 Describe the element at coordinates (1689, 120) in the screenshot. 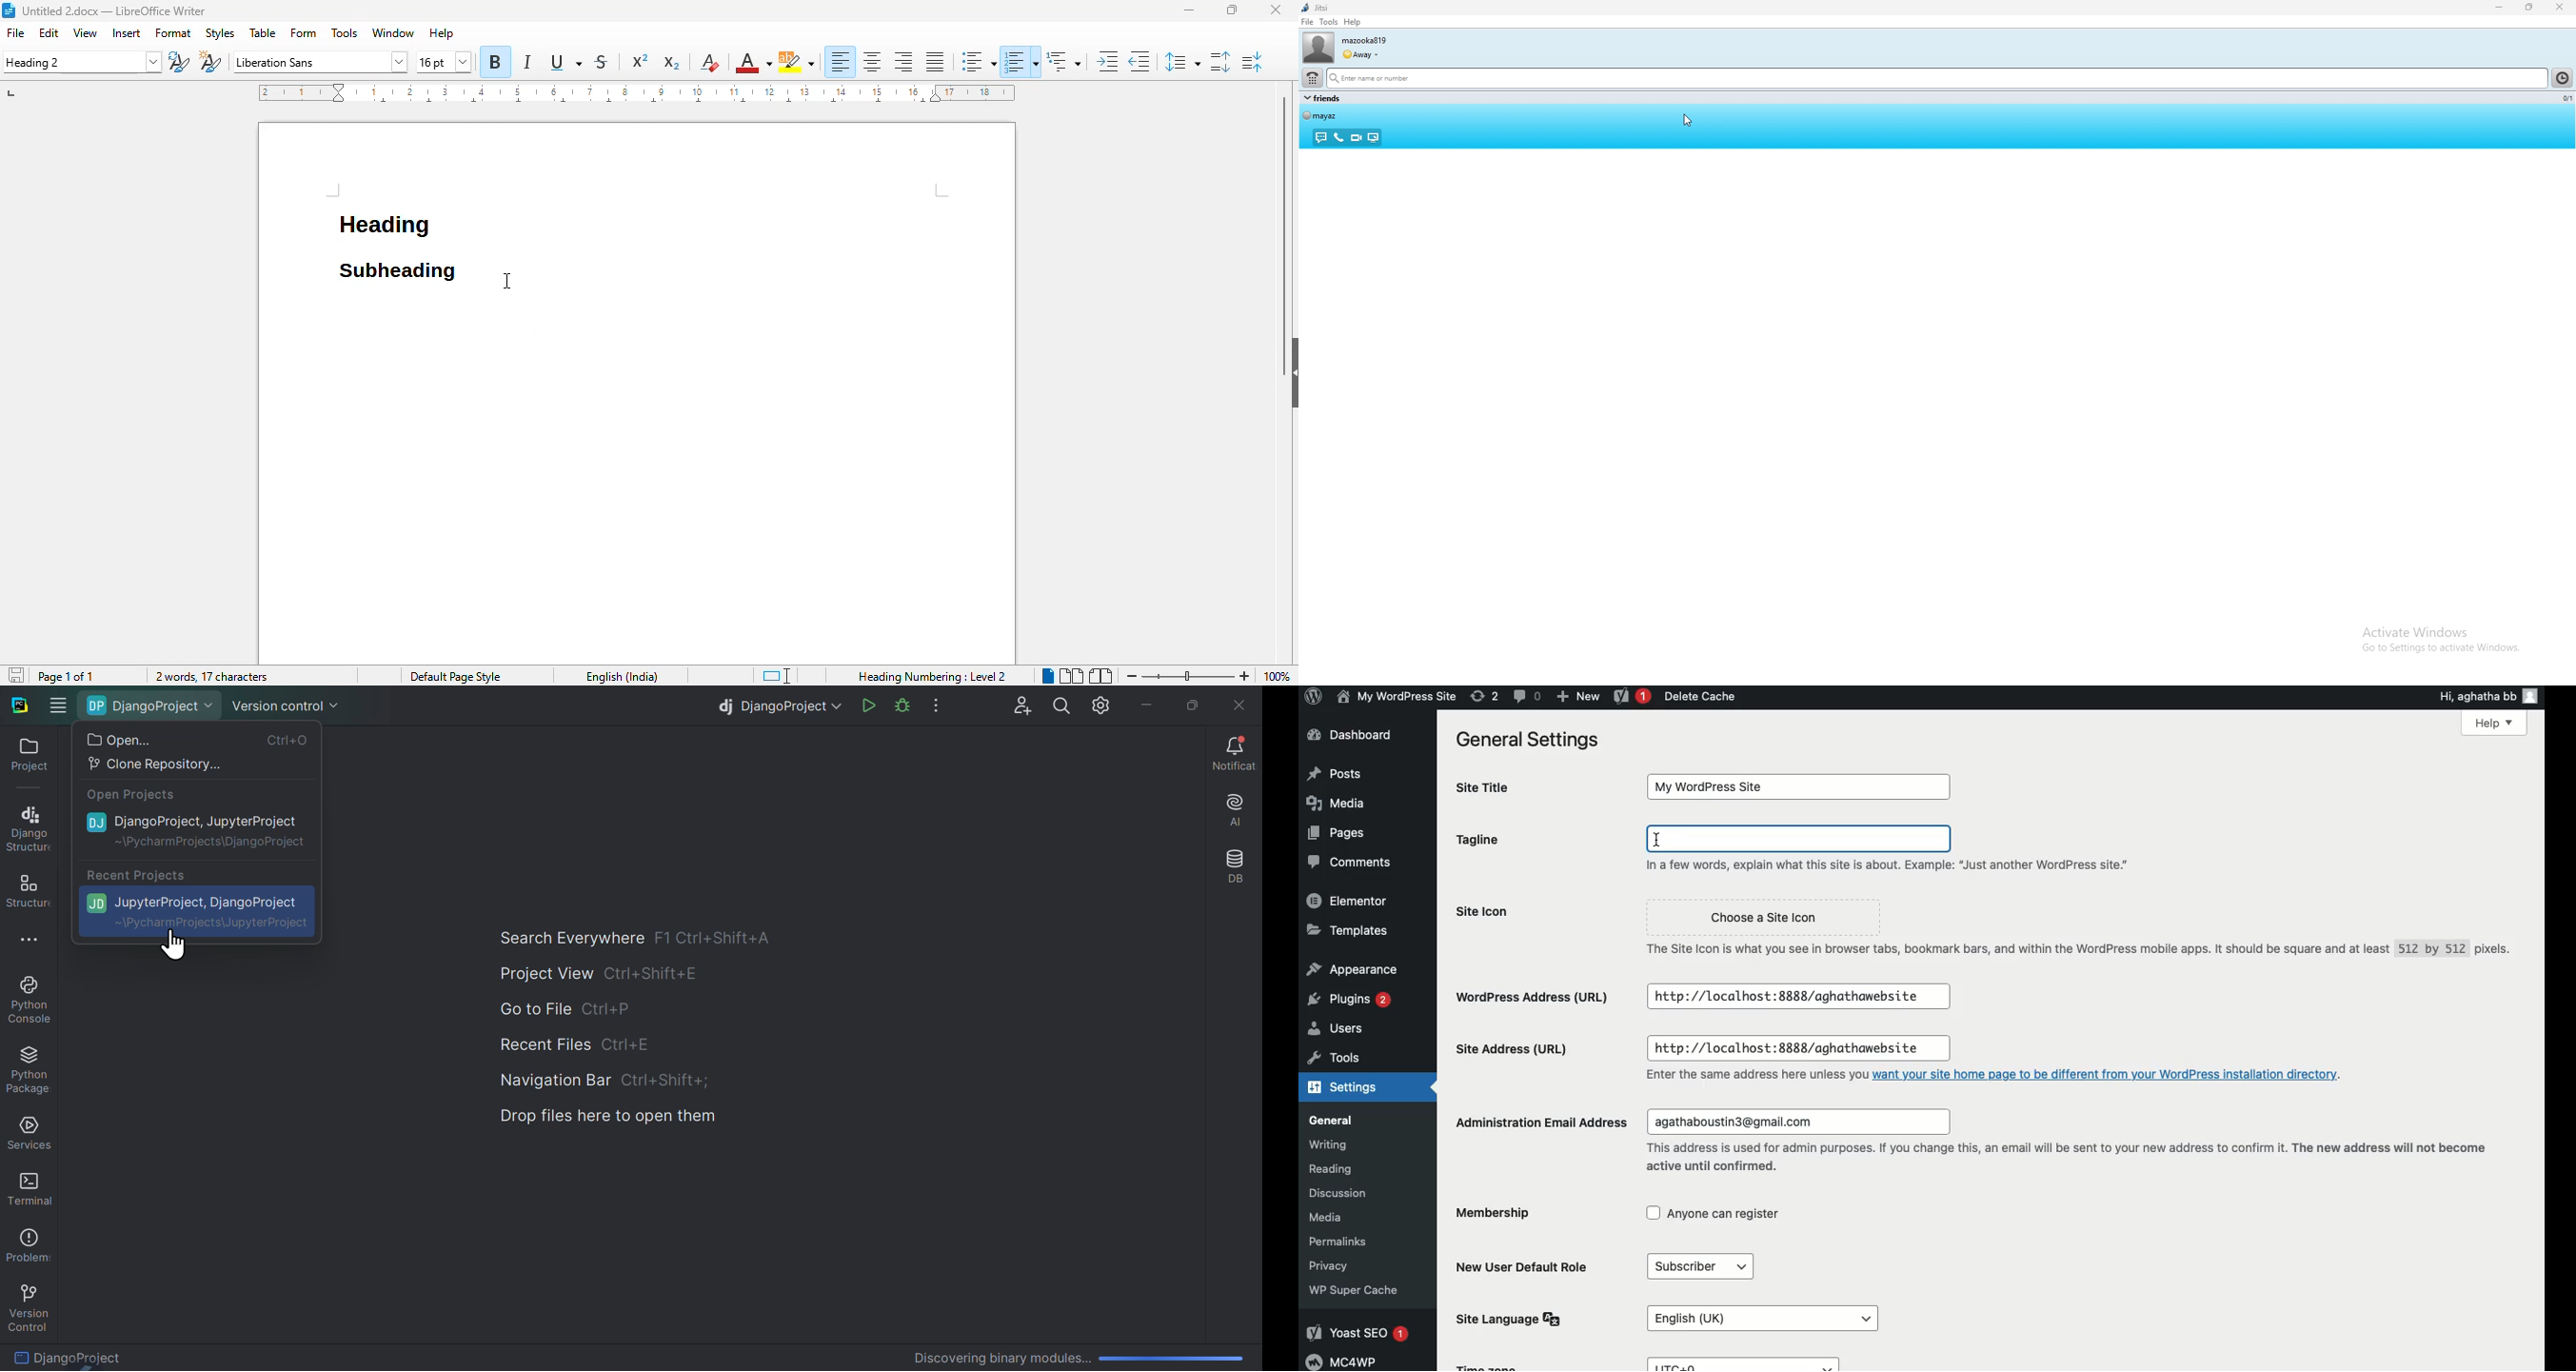

I see `cursor` at that location.